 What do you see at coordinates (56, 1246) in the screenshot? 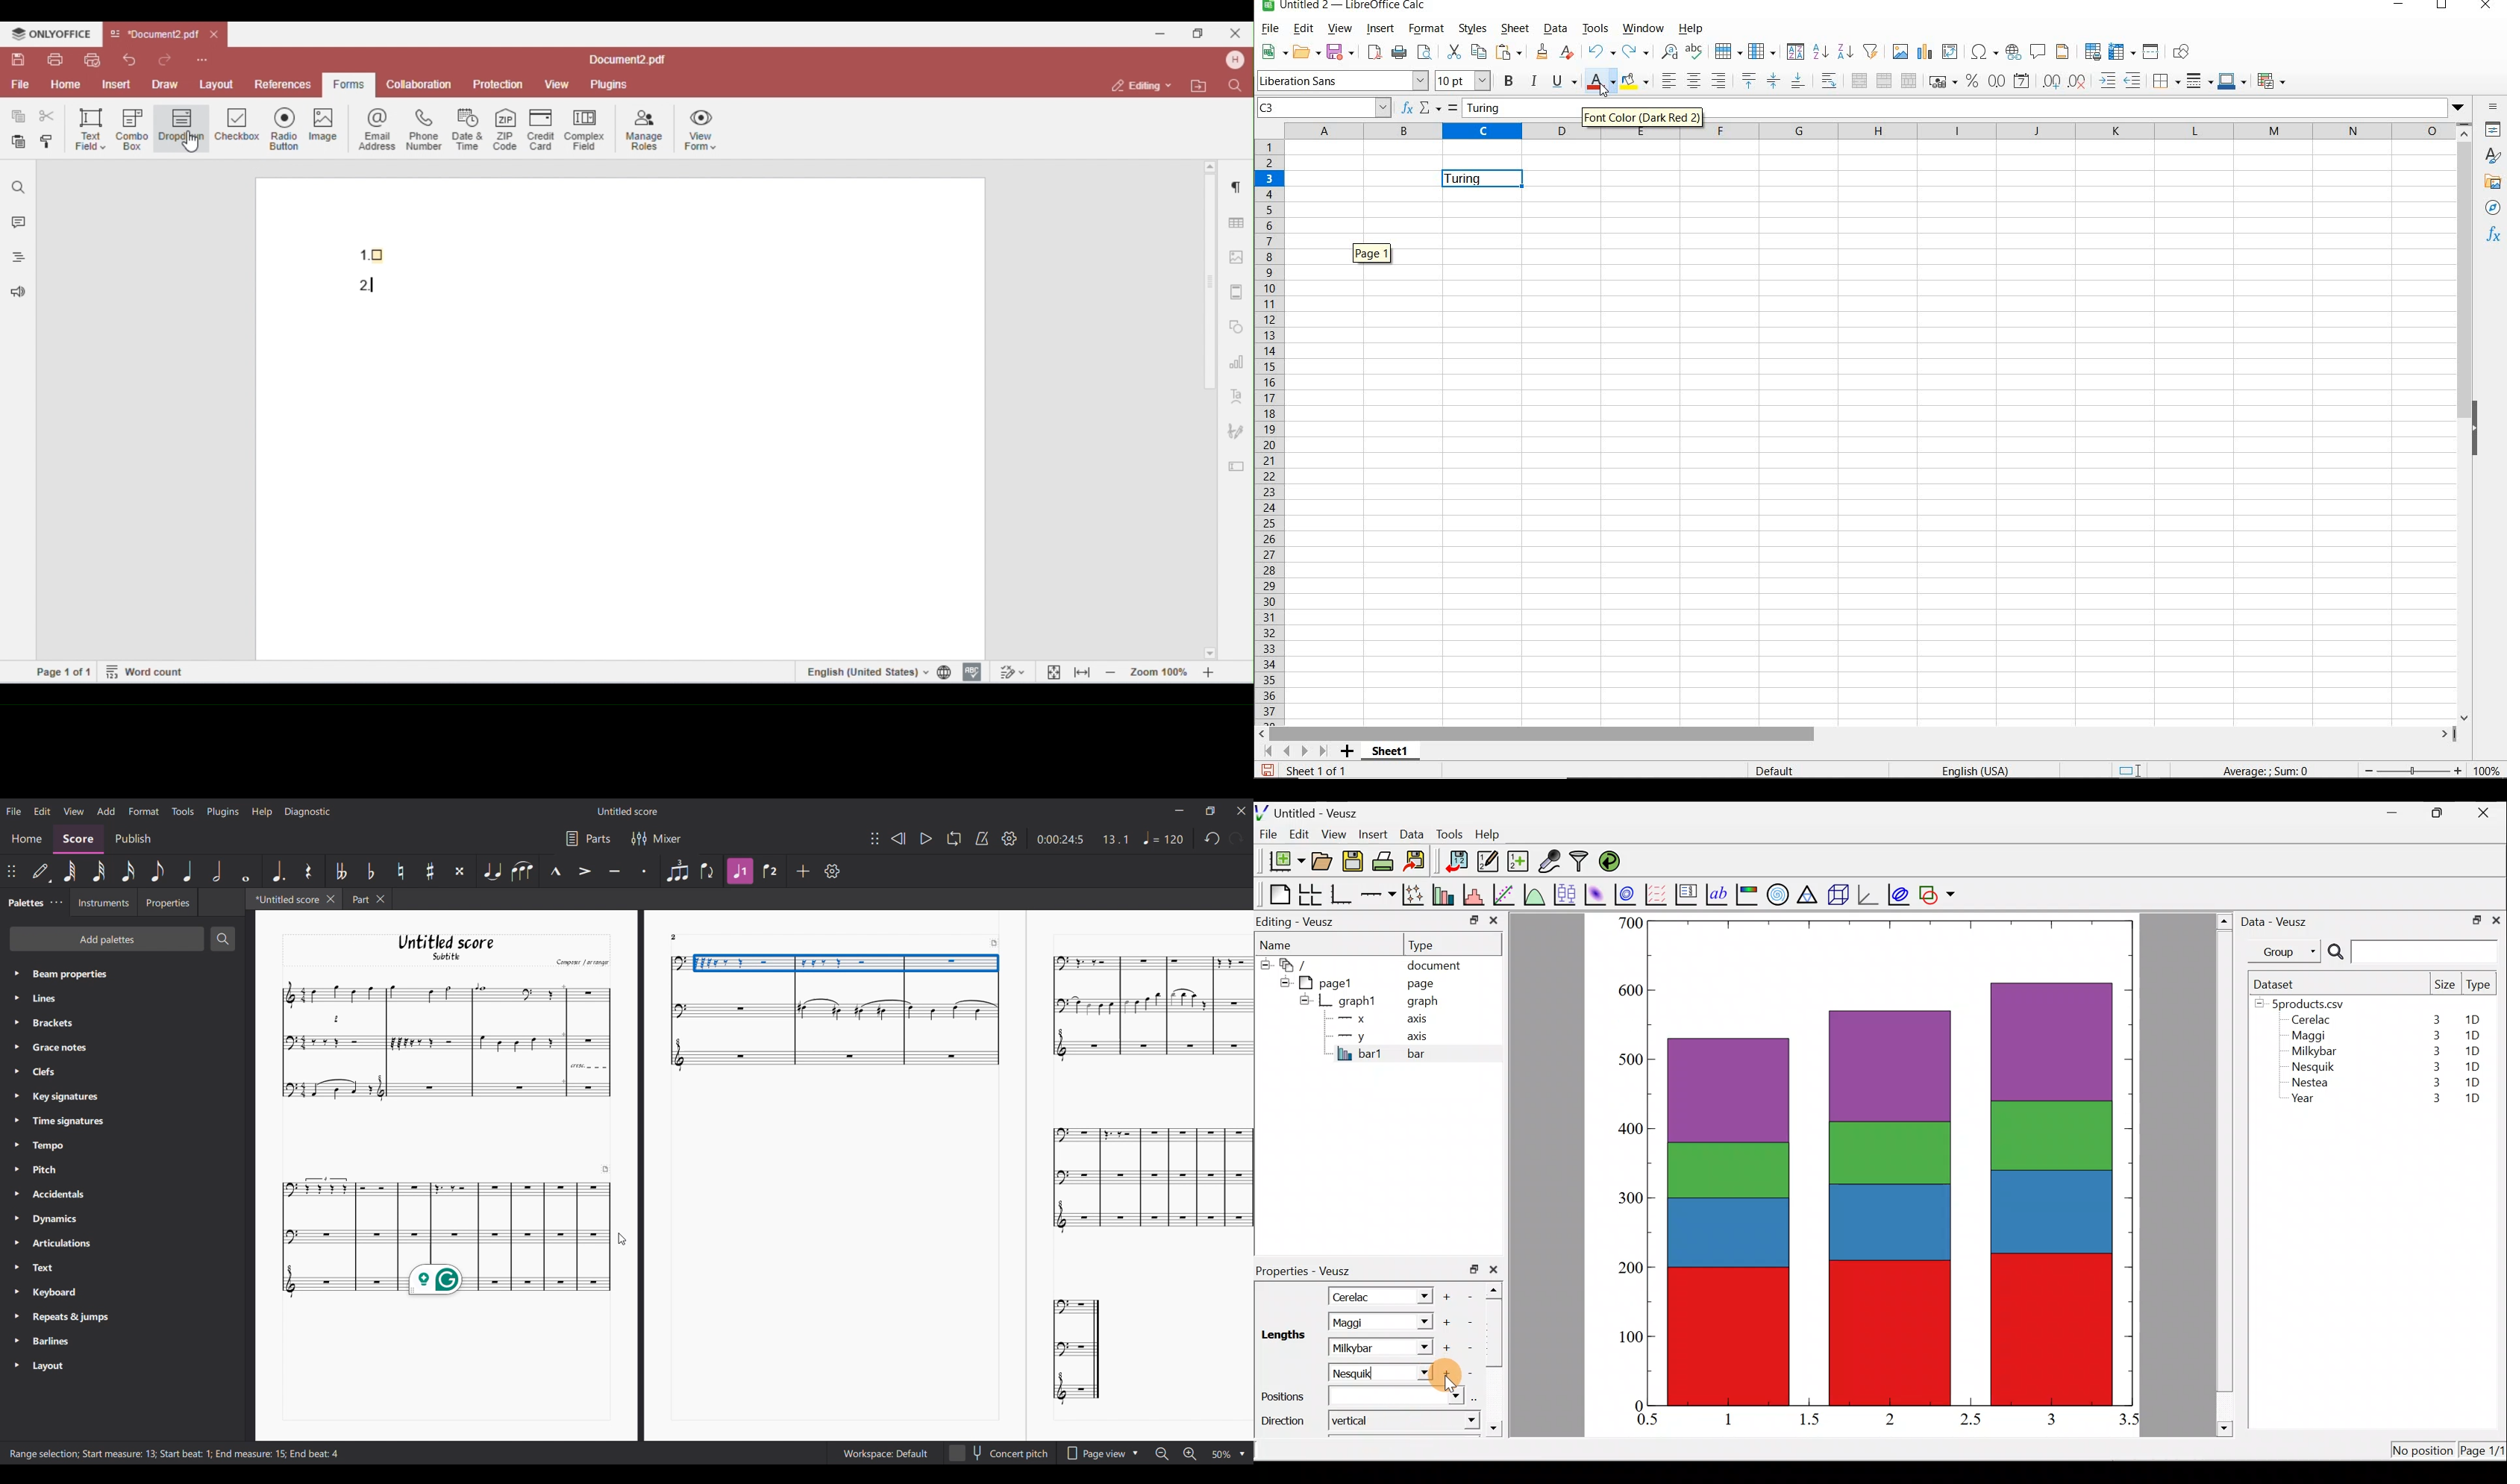
I see `> Articulations` at bounding box center [56, 1246].